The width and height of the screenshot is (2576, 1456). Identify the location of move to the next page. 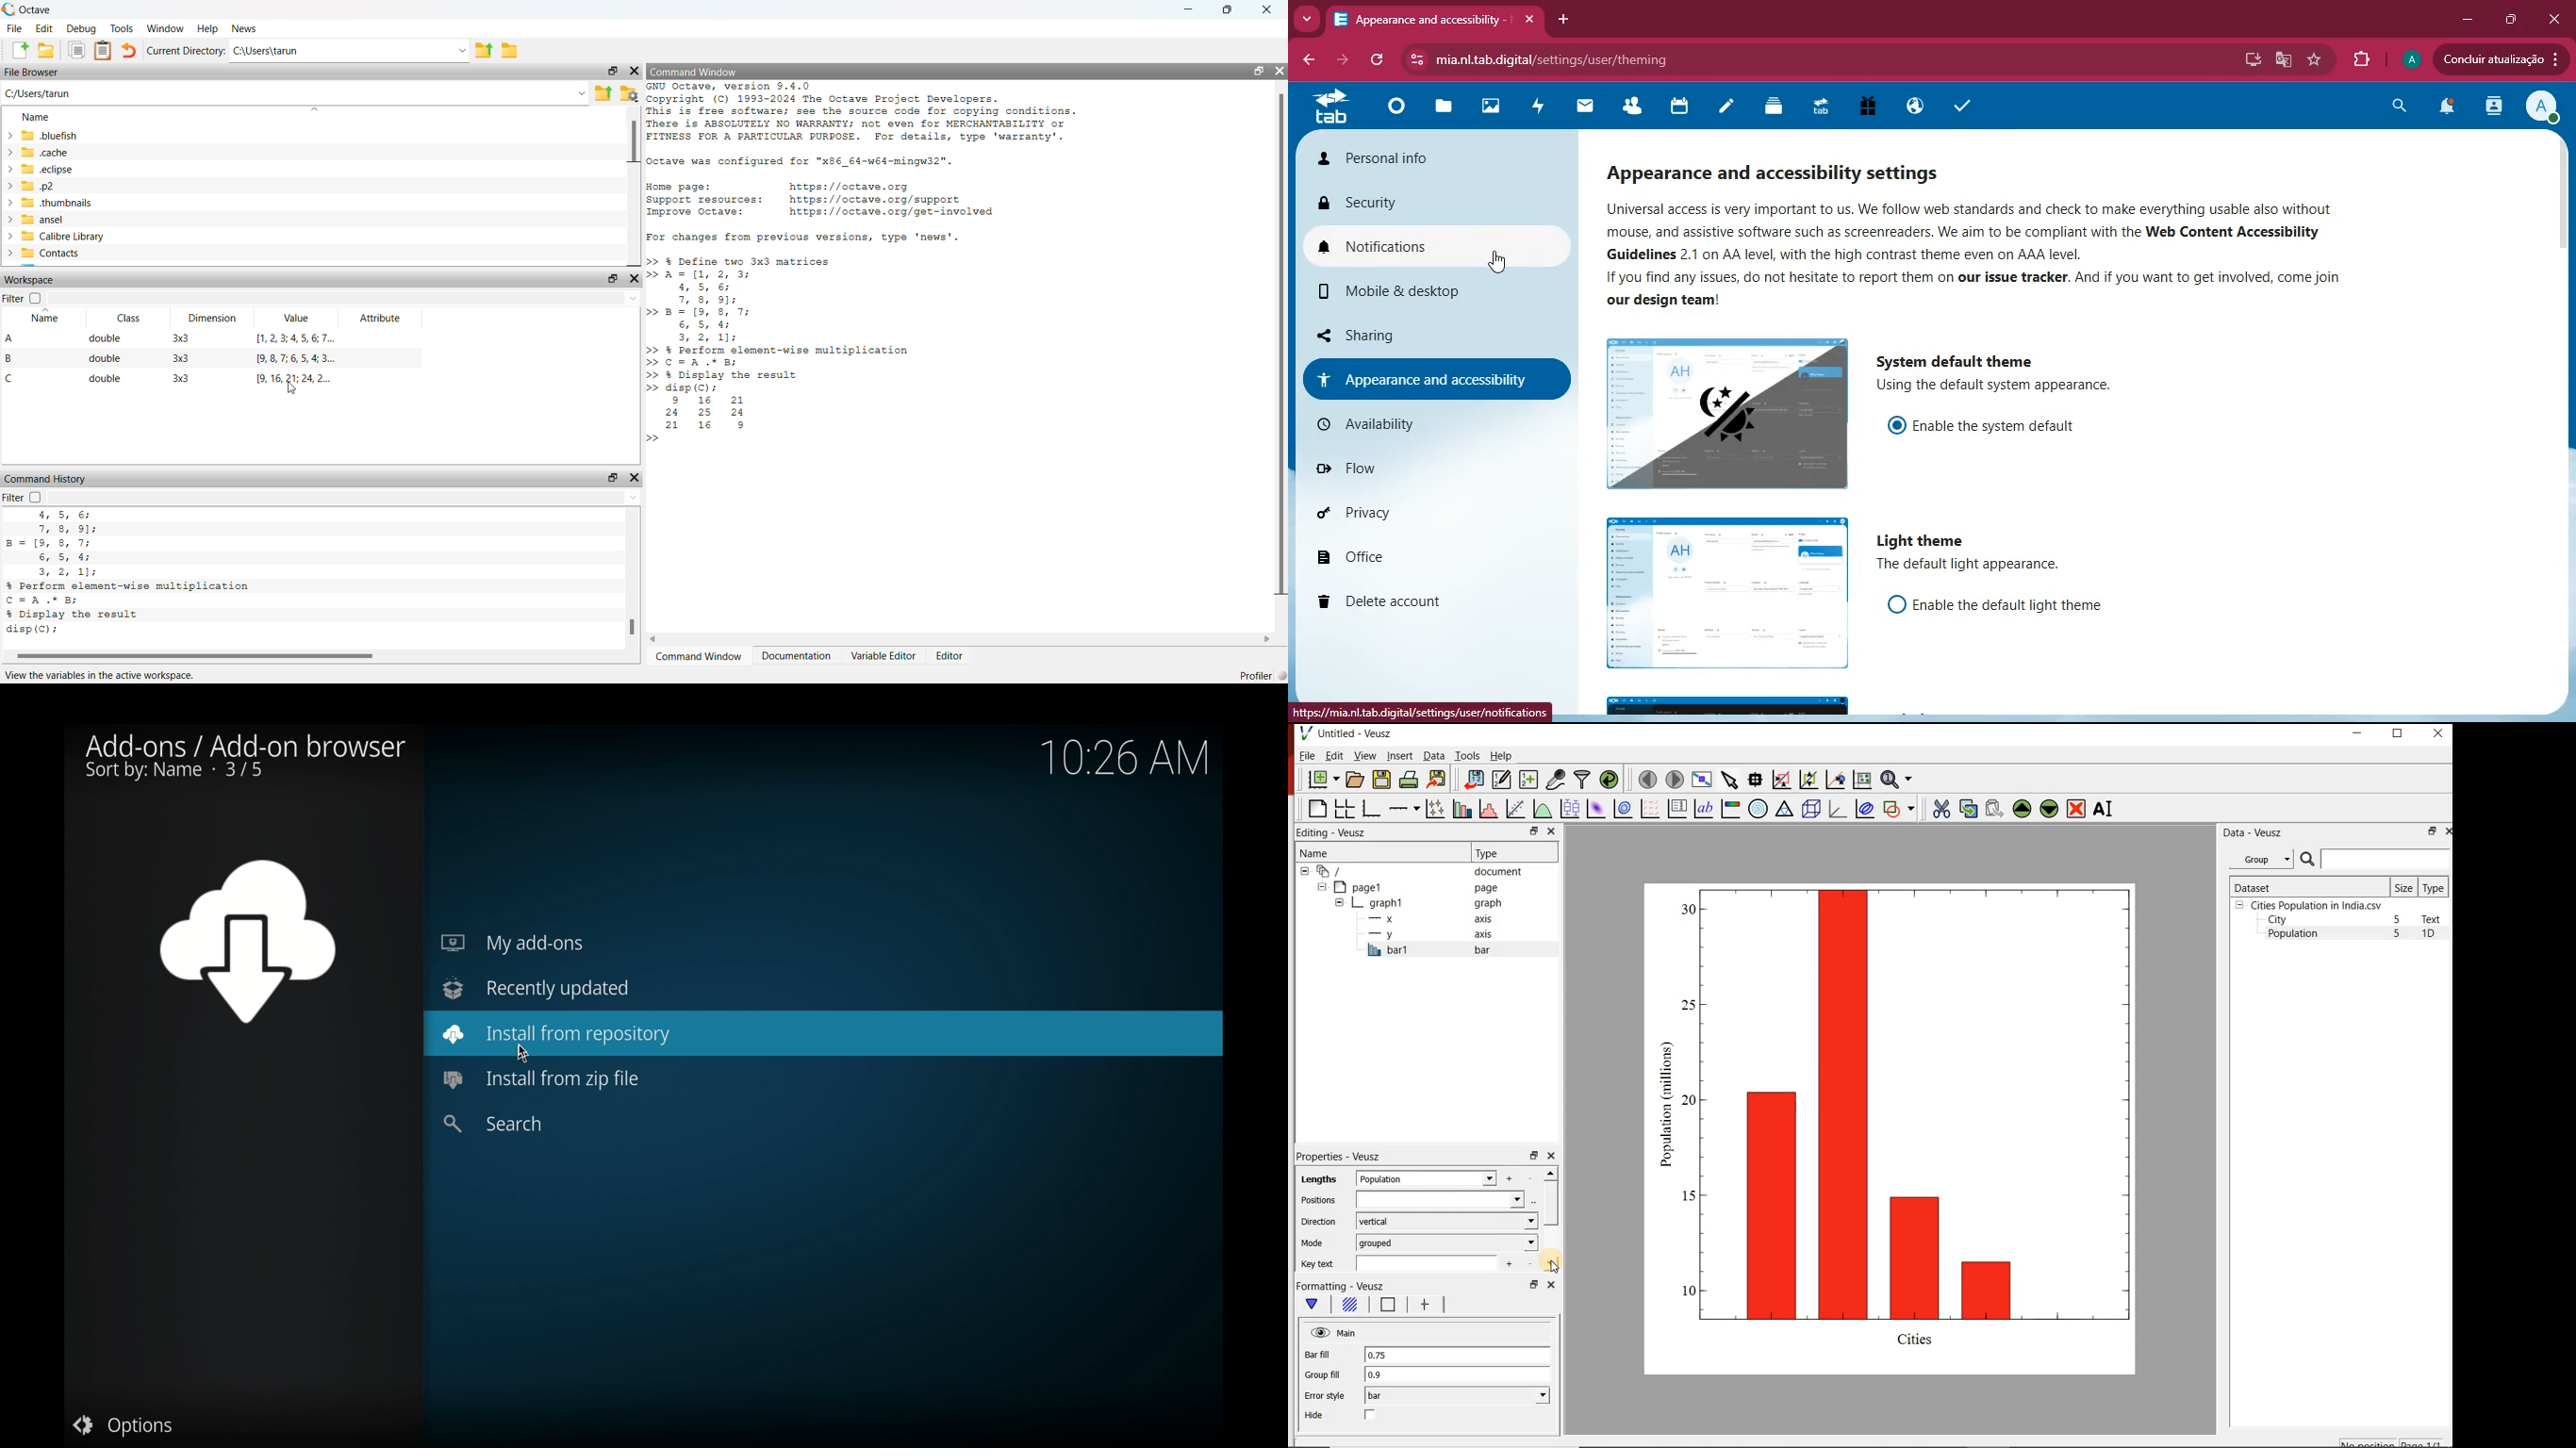
(1674, 779).